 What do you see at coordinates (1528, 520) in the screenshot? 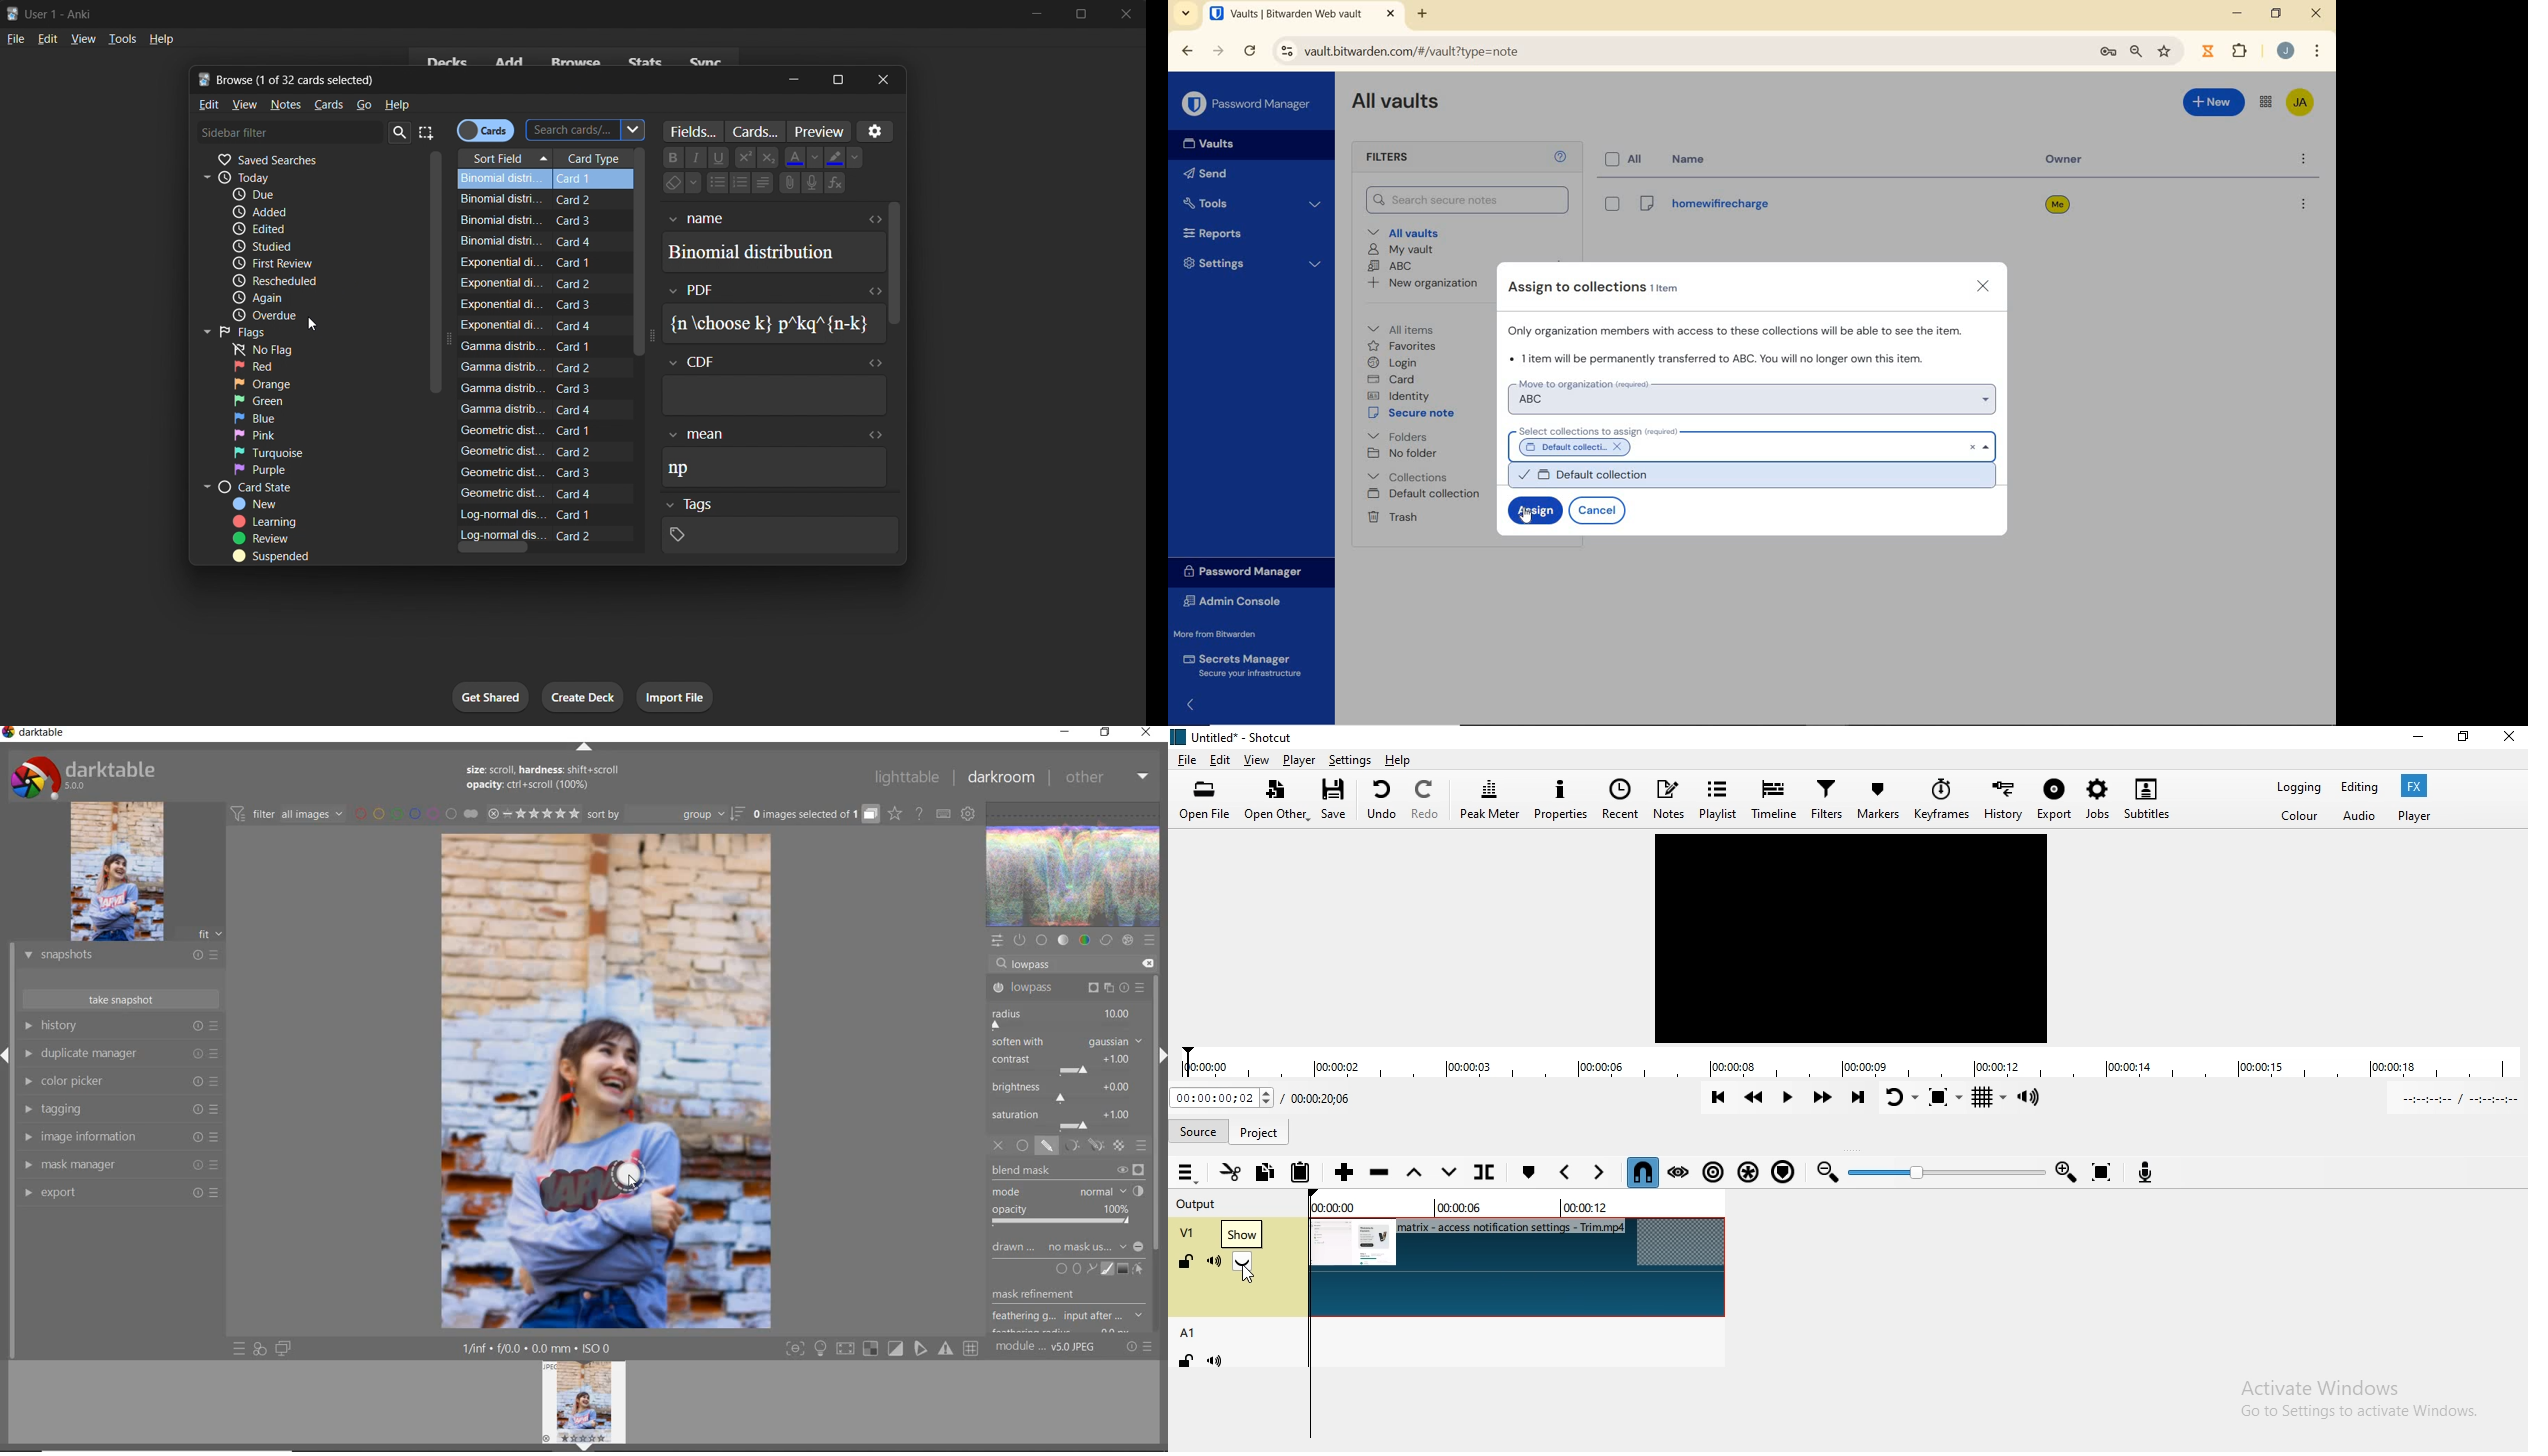
I see `Mouse Cursor` at bounding box center [1528, 520].